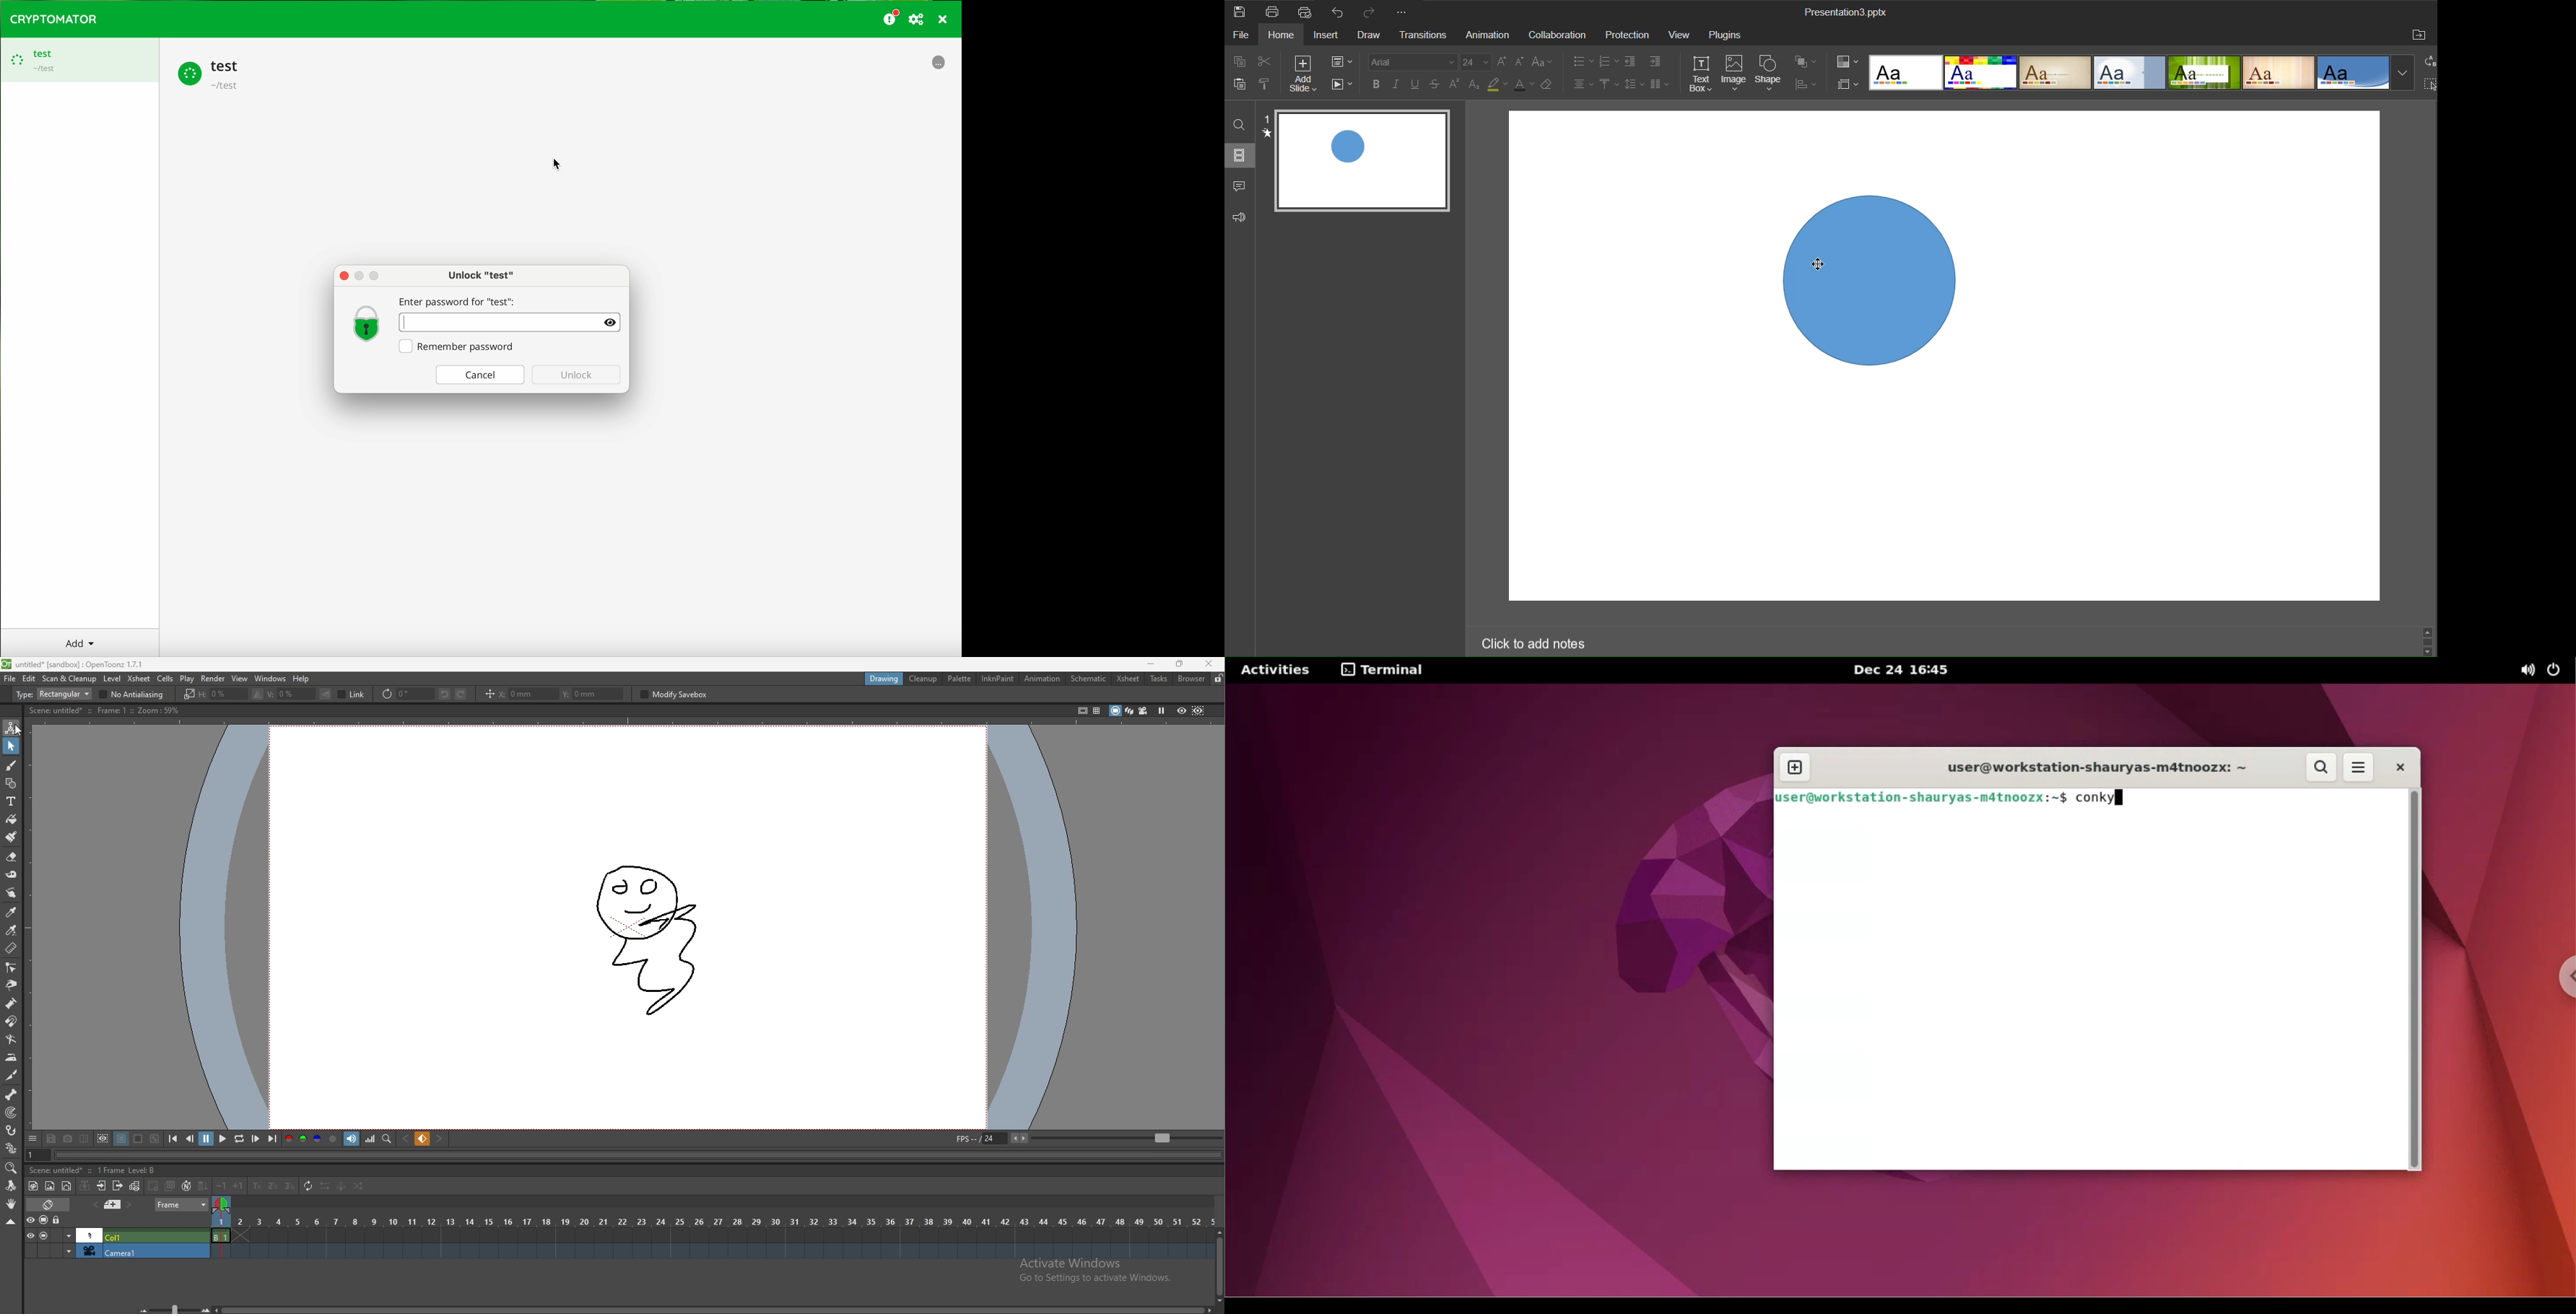 This screenshot has width=2576, height=1316. What do you see at coordinates (326, 695) in the screenshot?
I see `flip section vertically` at bounding box center [326, 695].